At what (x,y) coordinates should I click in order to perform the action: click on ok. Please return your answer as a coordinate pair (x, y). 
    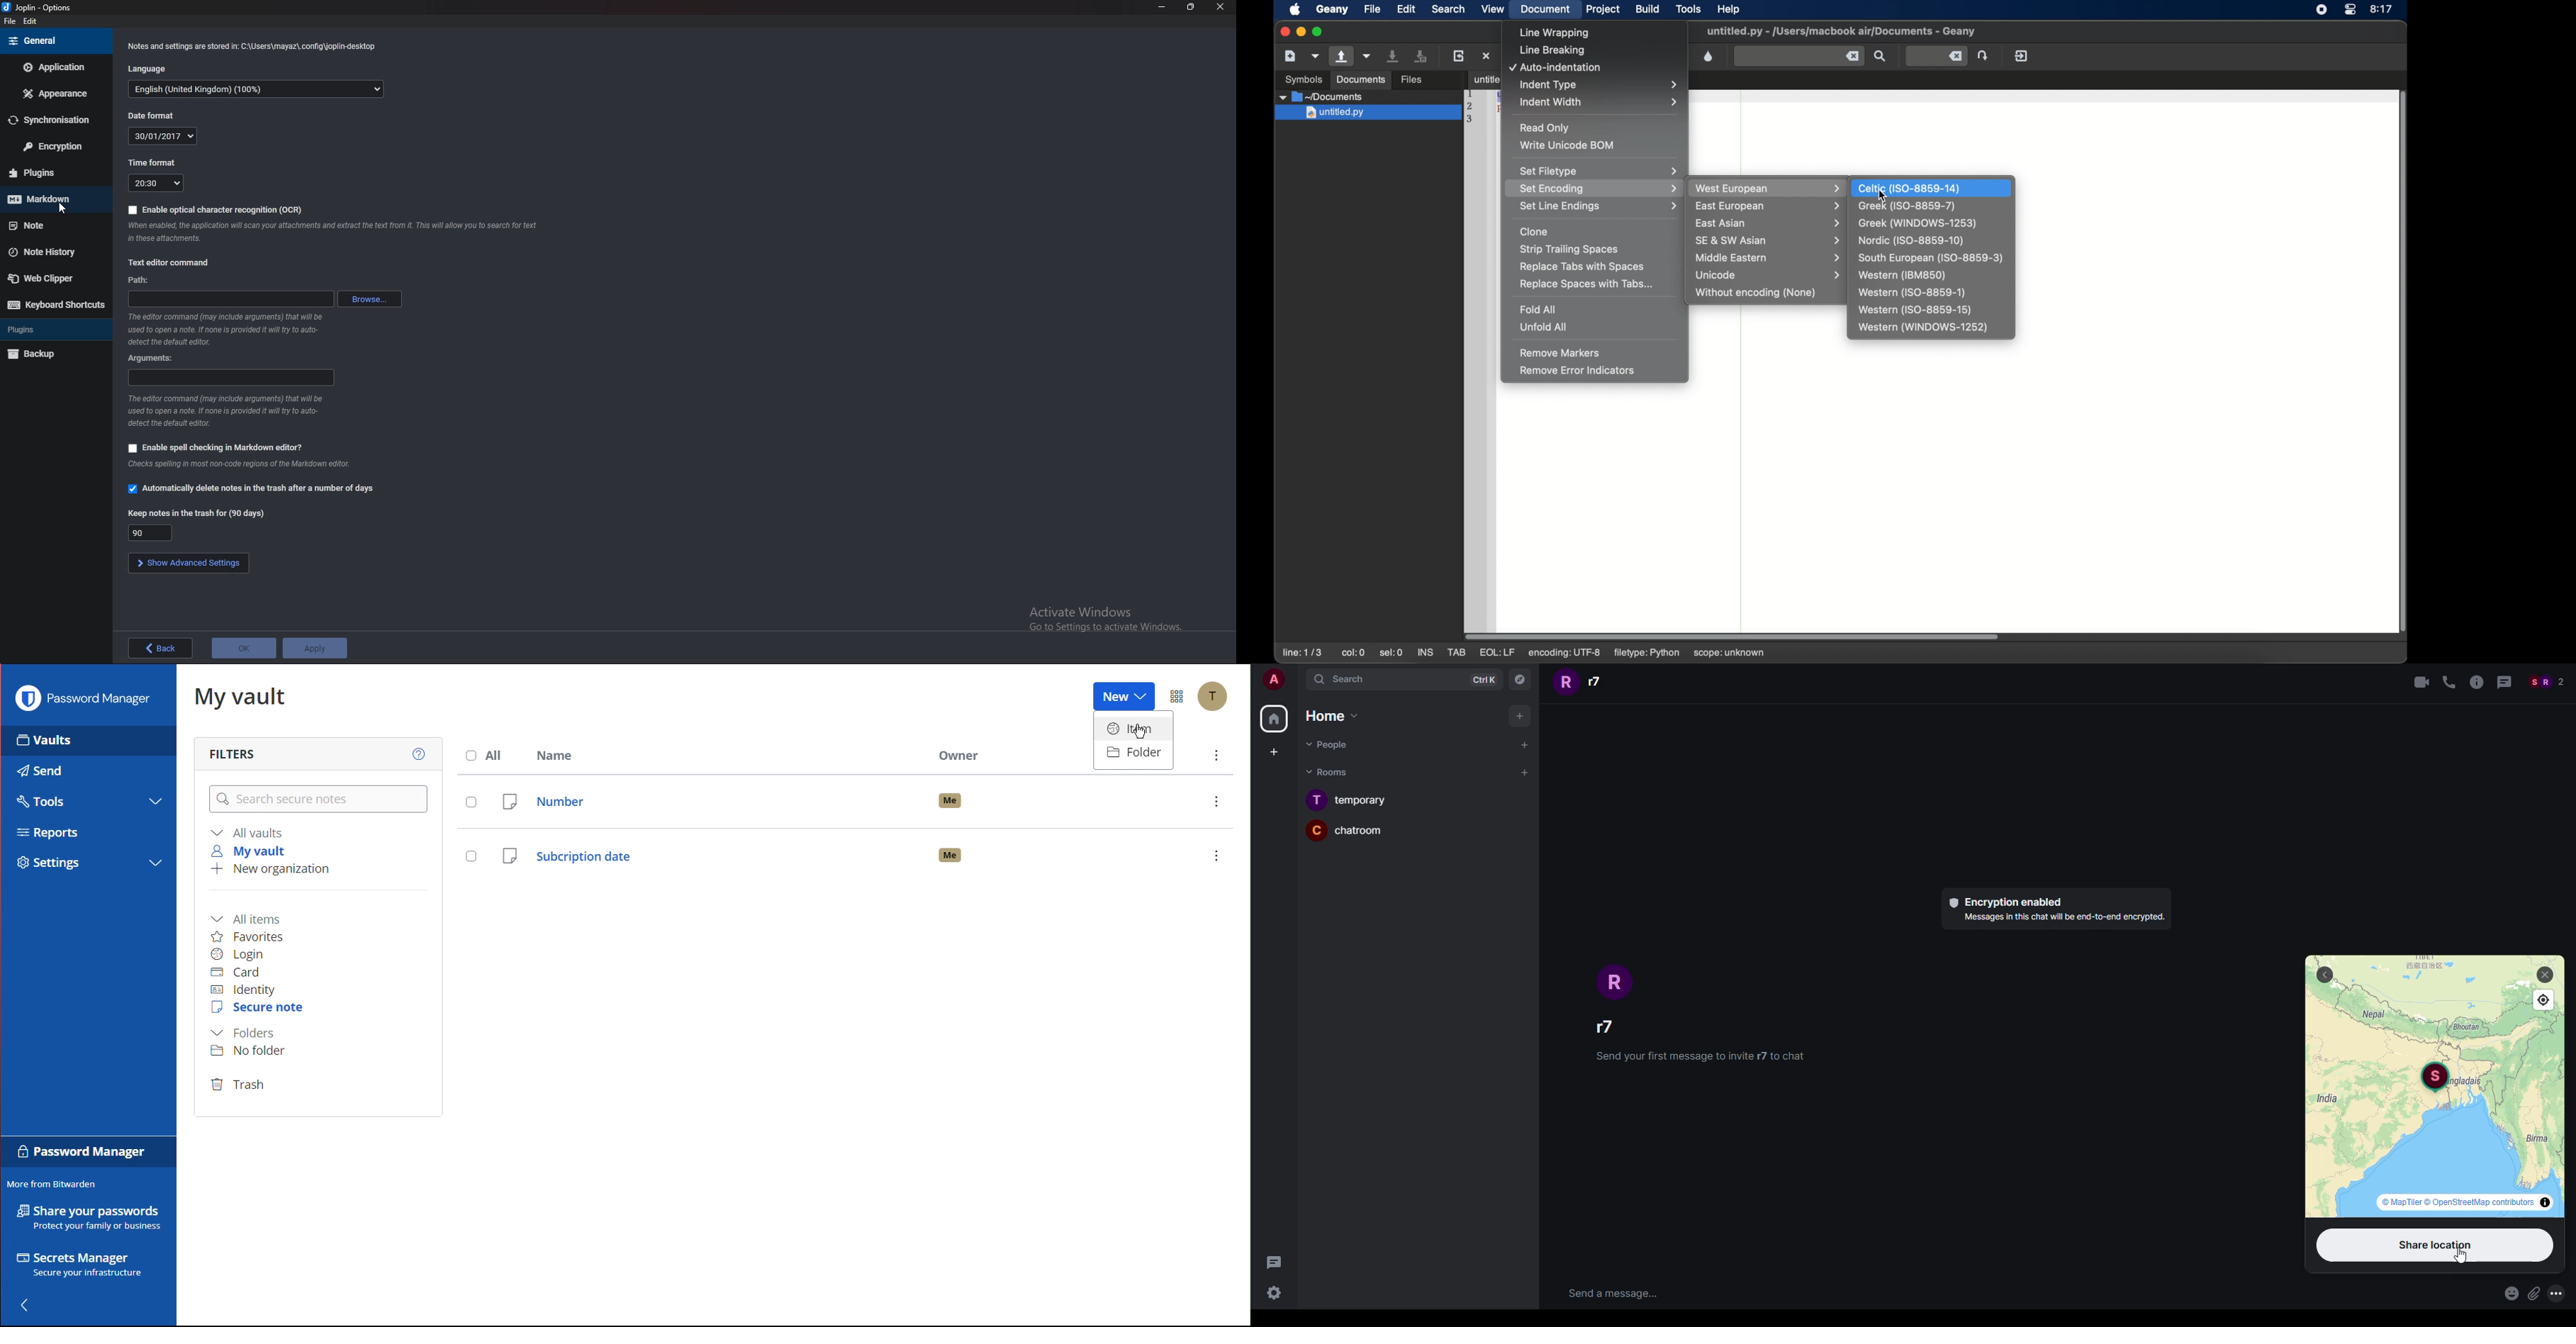
    Looking at the image, I should click on (245, 648).